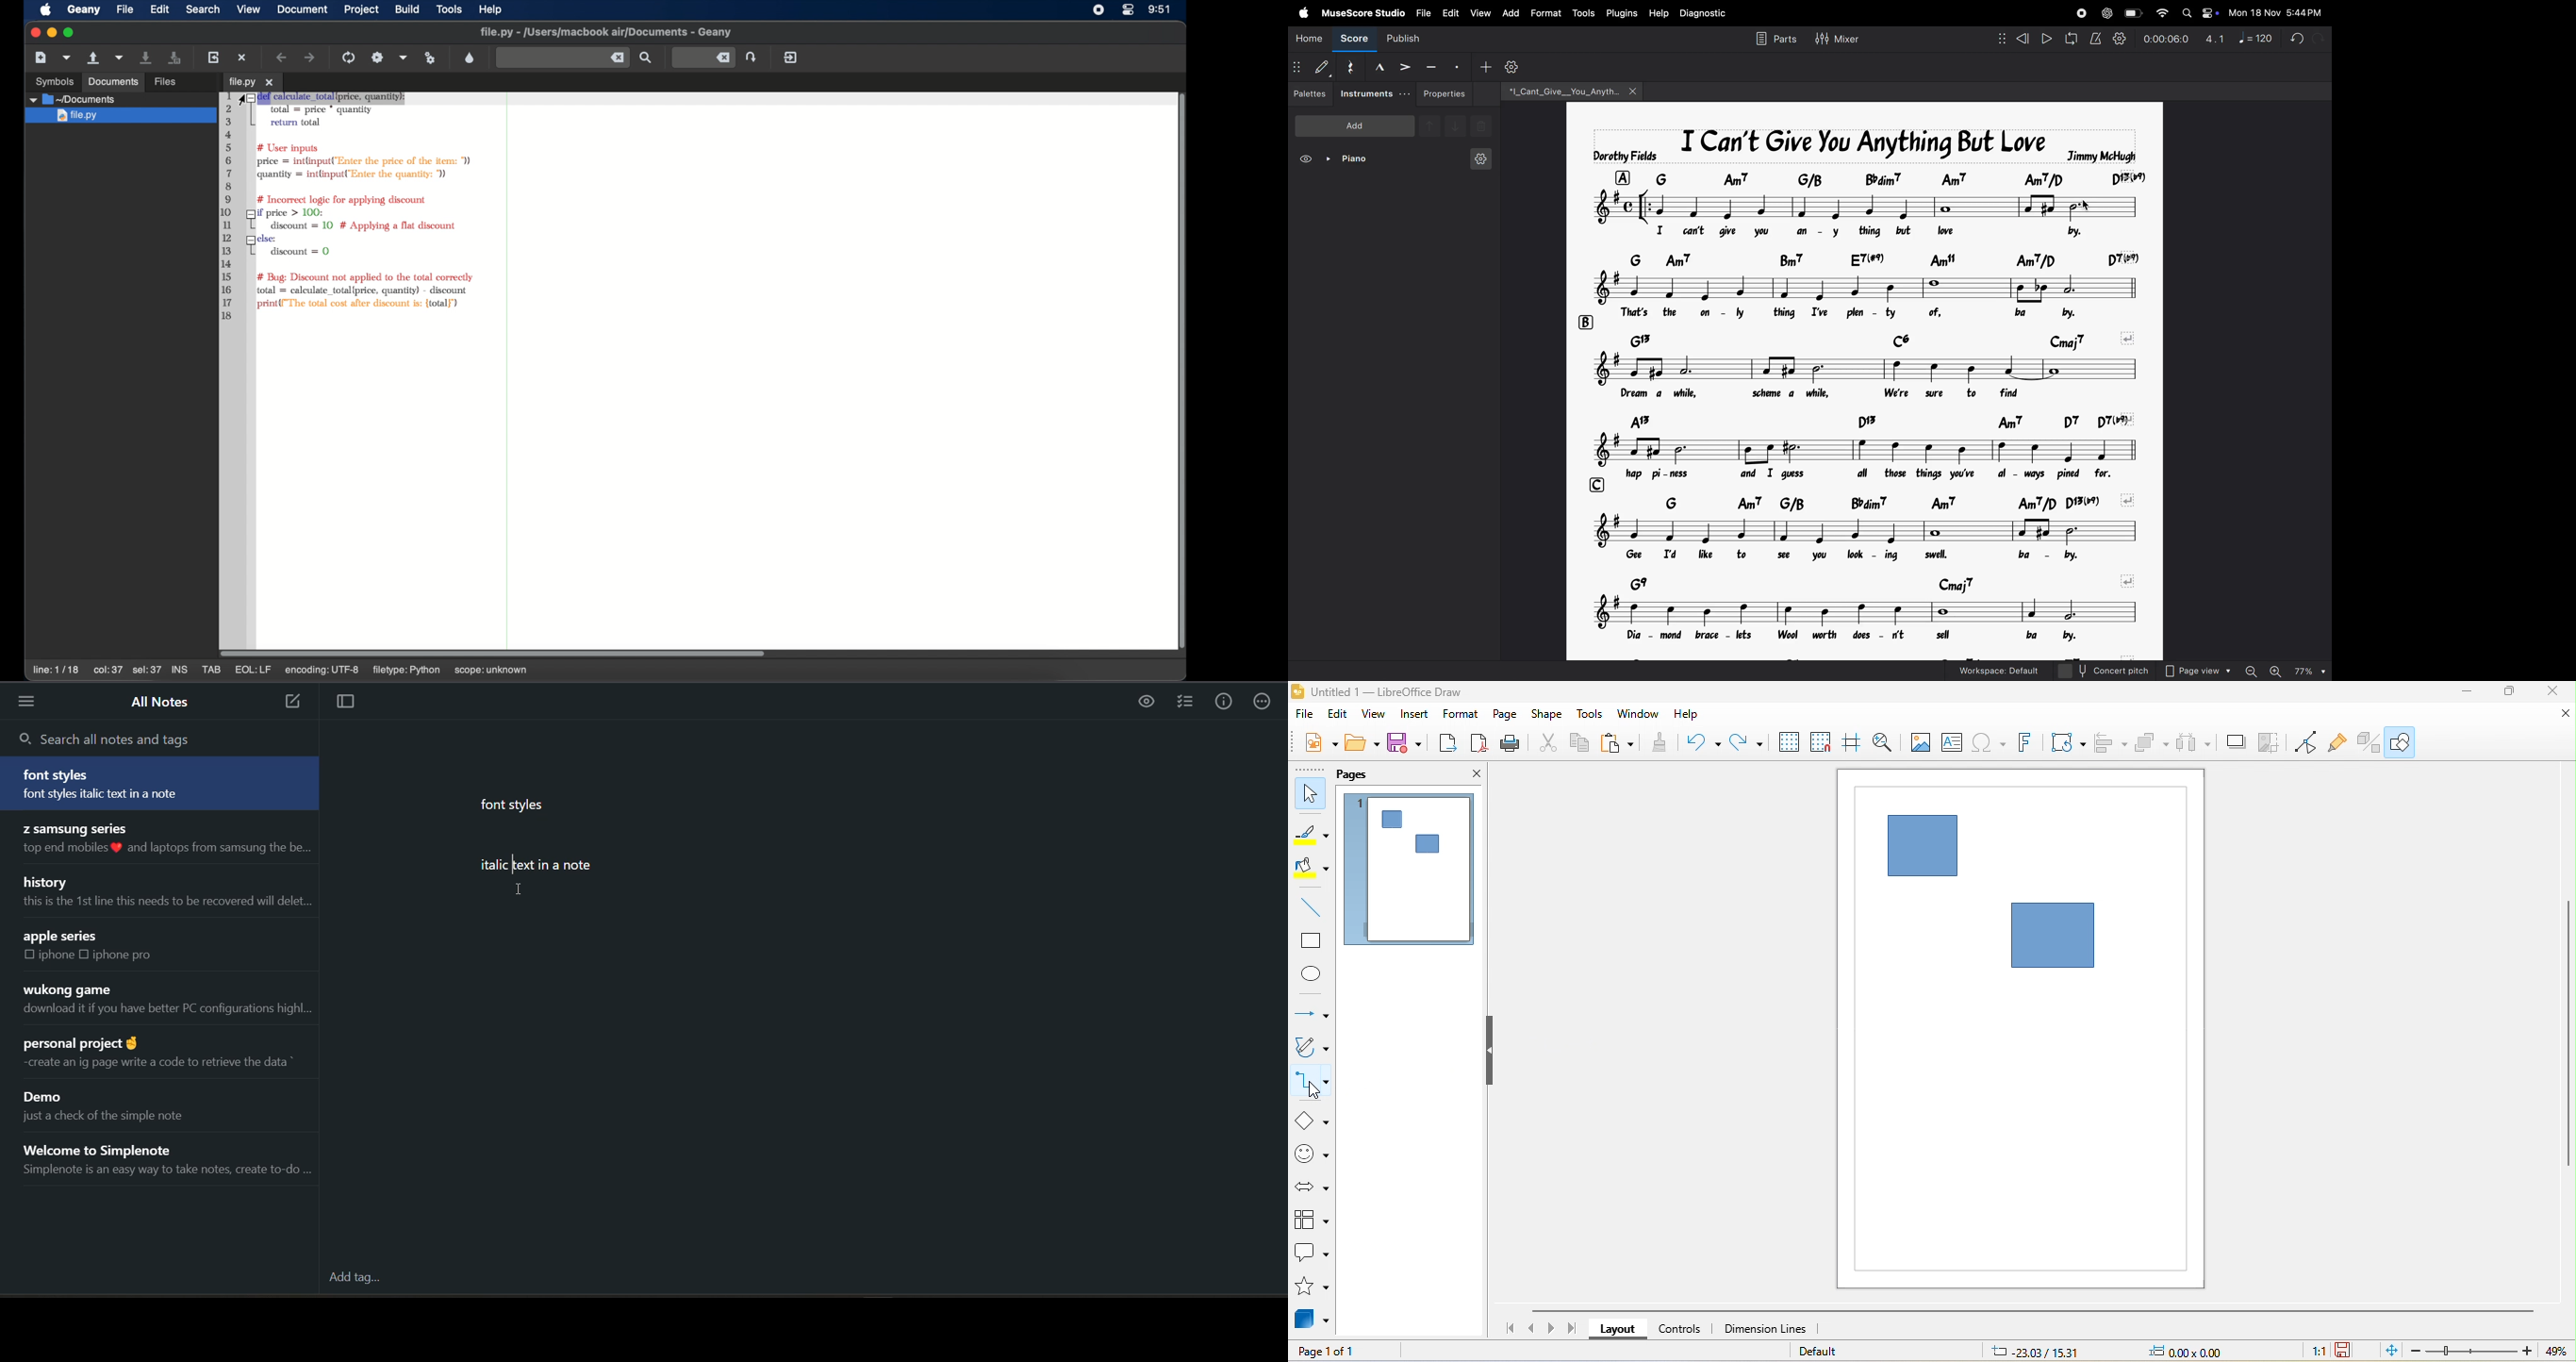 This screenshot has width=2576, height=1372. Describe the element at coordinates (147, 670) in the screenshot. I see `sel:37` at that location.